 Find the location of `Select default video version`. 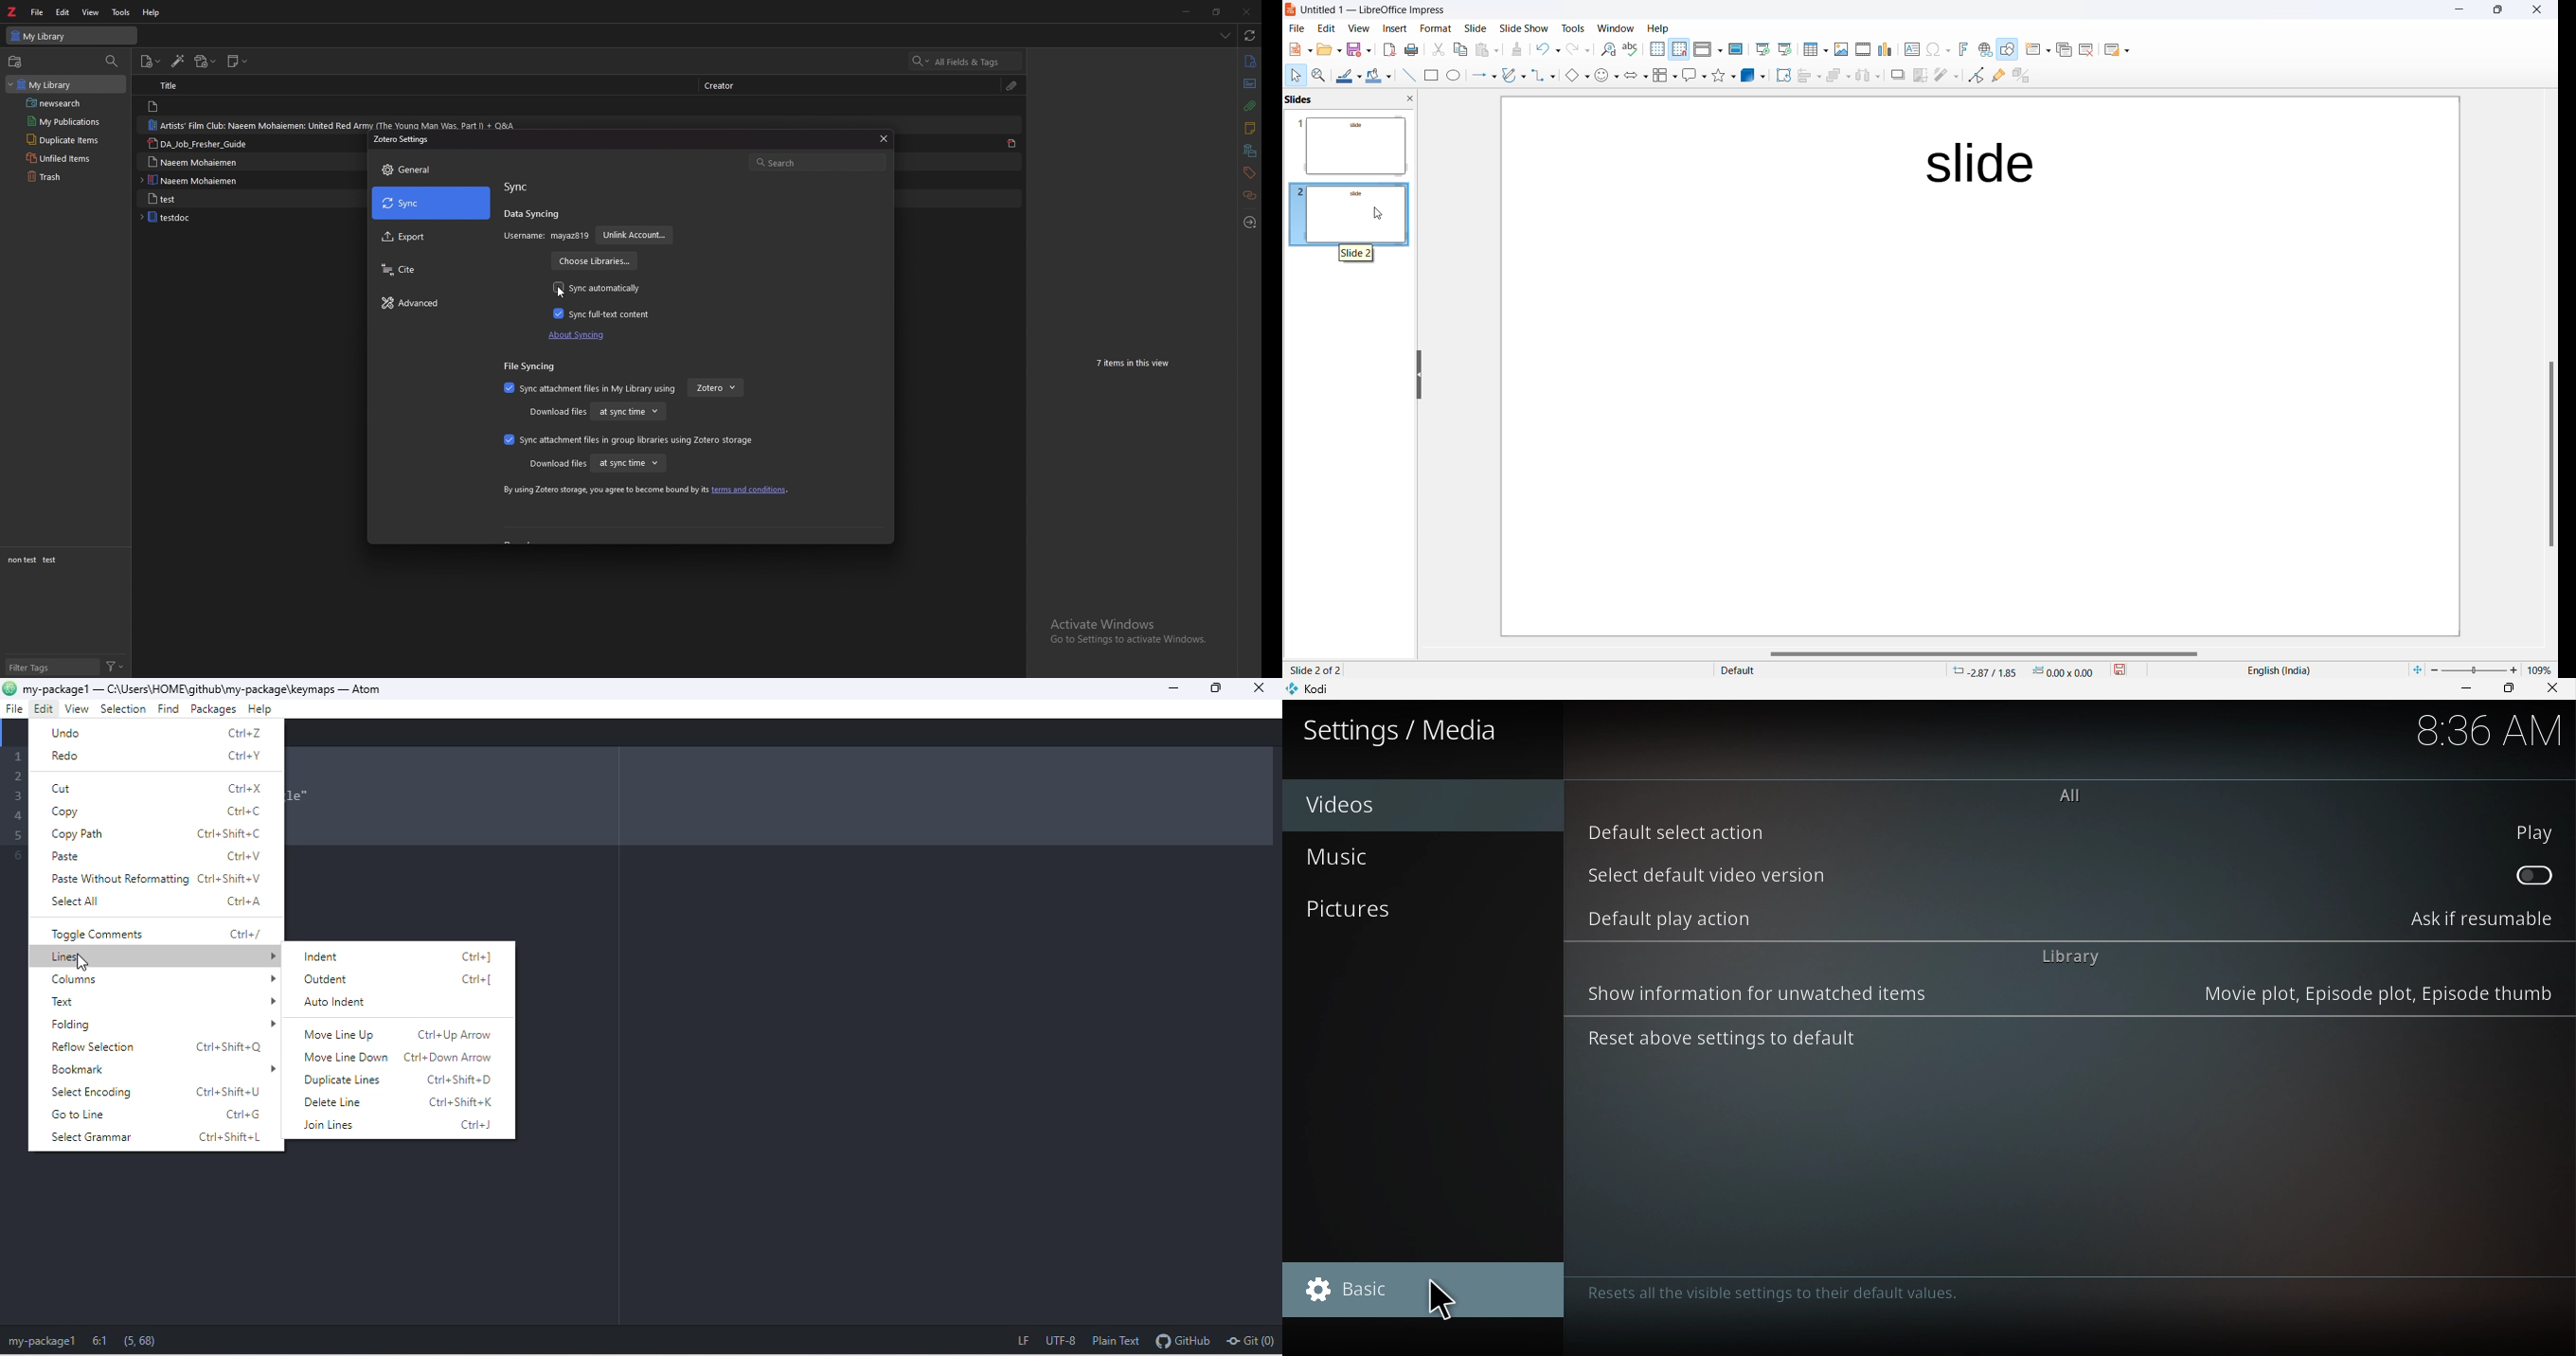

Select default video version is located at coordinates (2070, 872).